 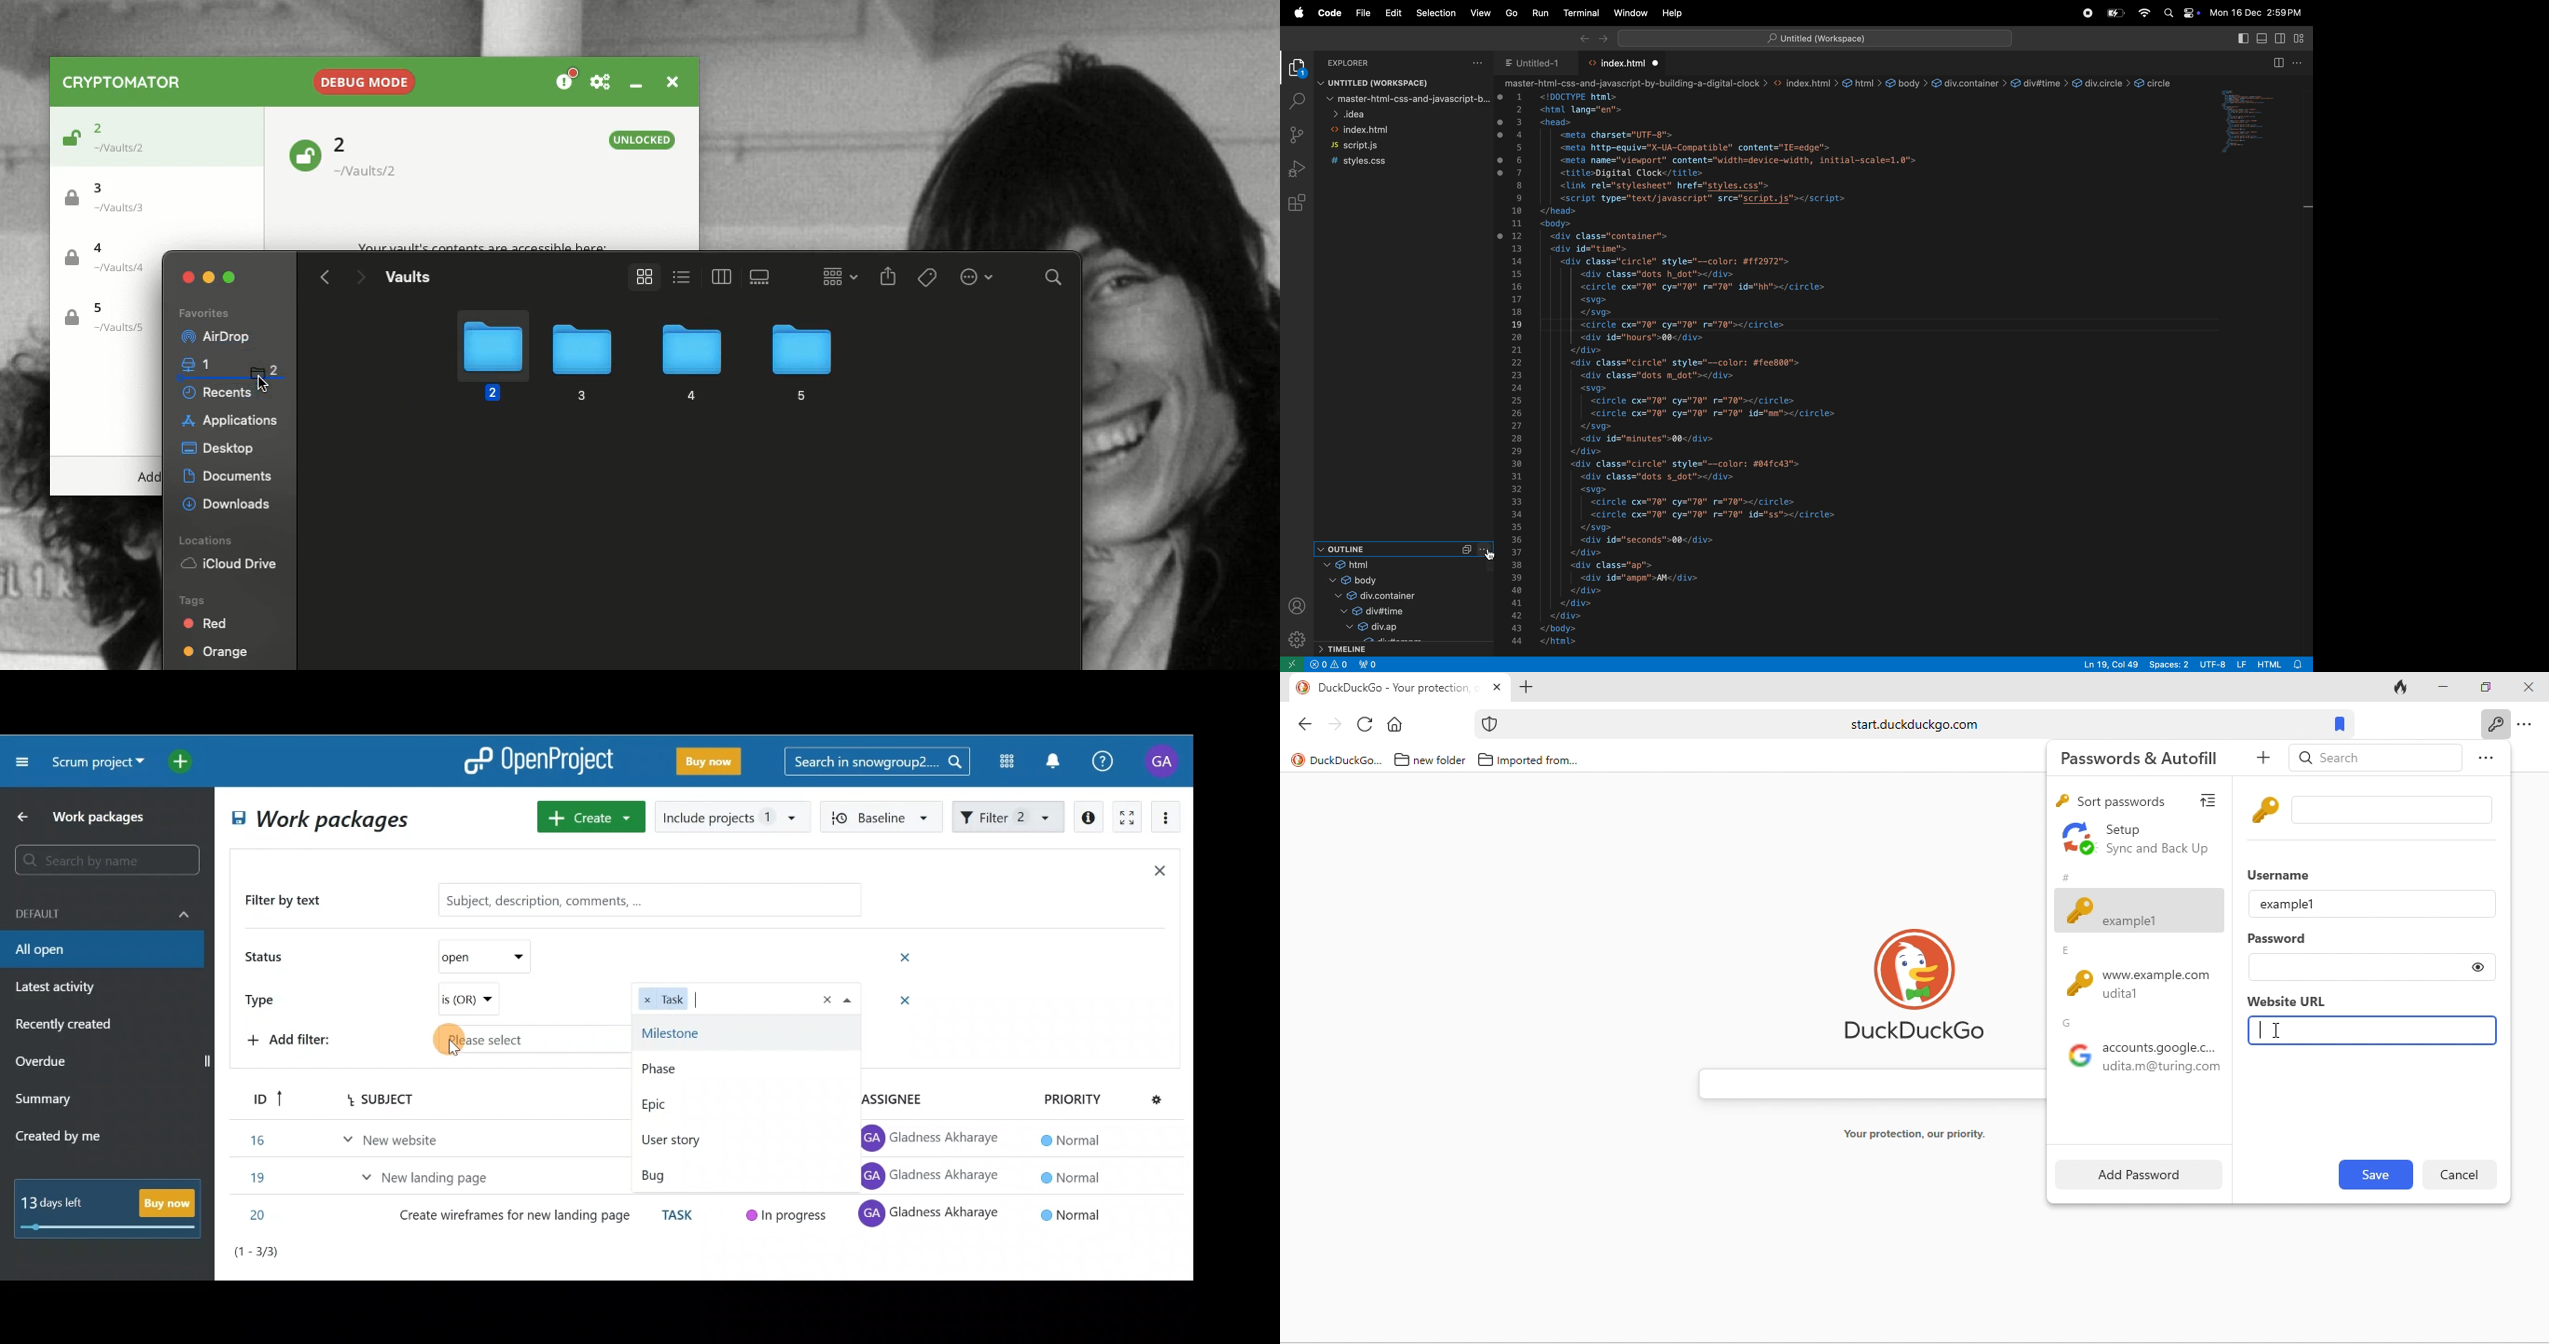 I want to click on Page number, so click(x=336, y=1256).